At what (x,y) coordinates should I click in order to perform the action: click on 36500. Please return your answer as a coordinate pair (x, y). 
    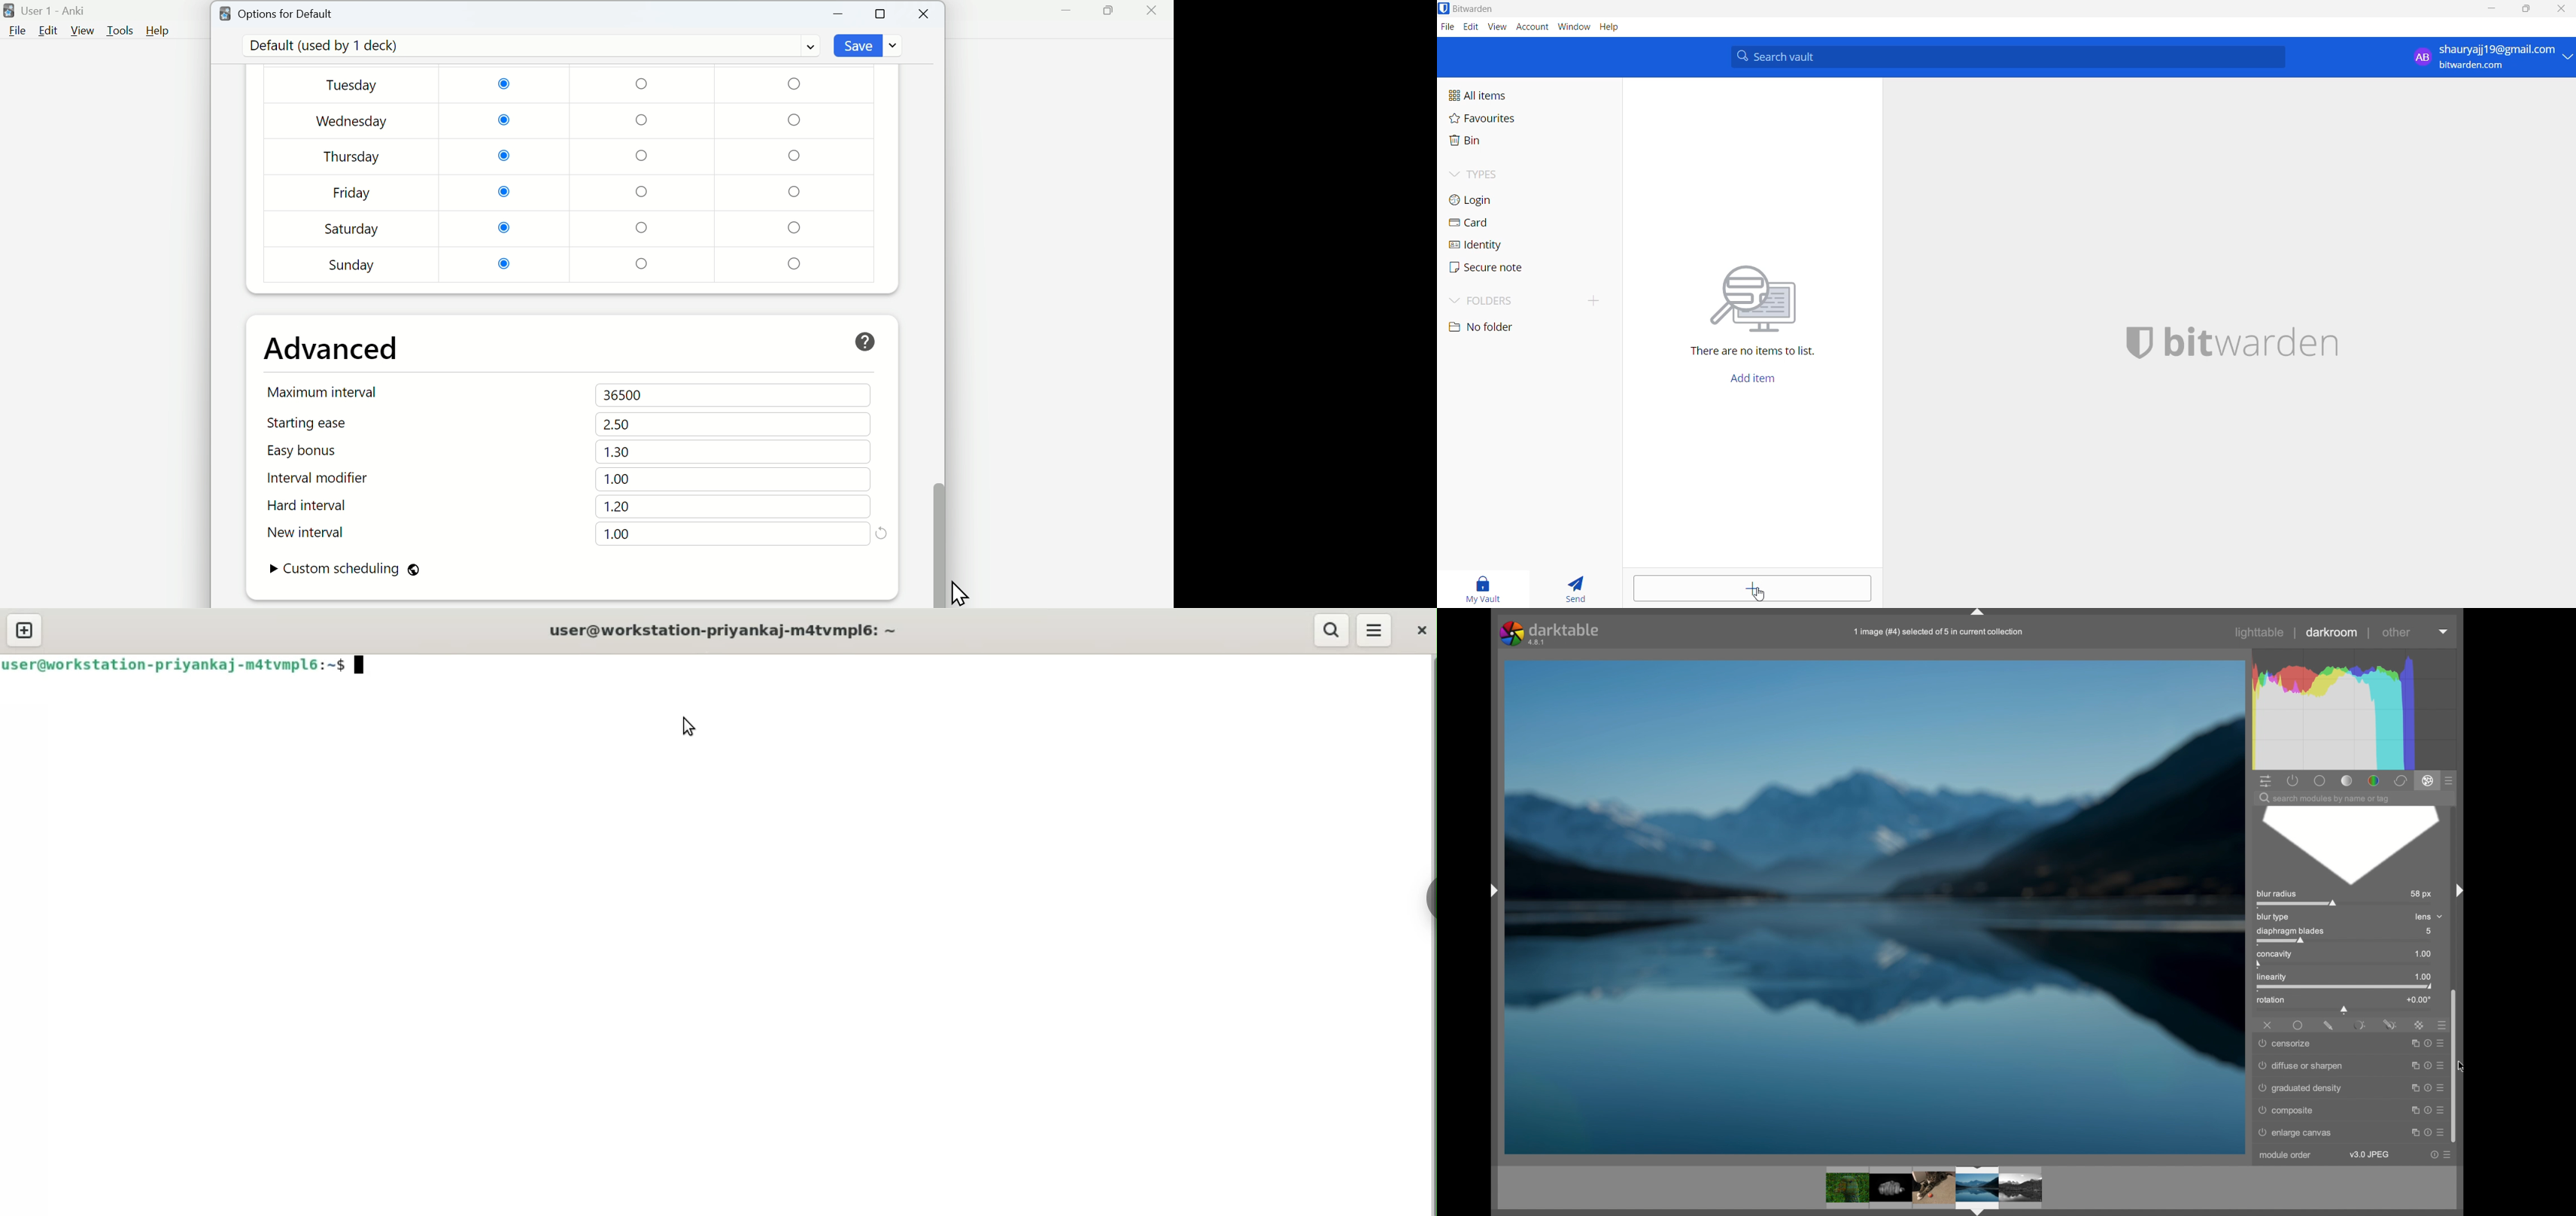
    Looking at the image, I should click on (626, 396).